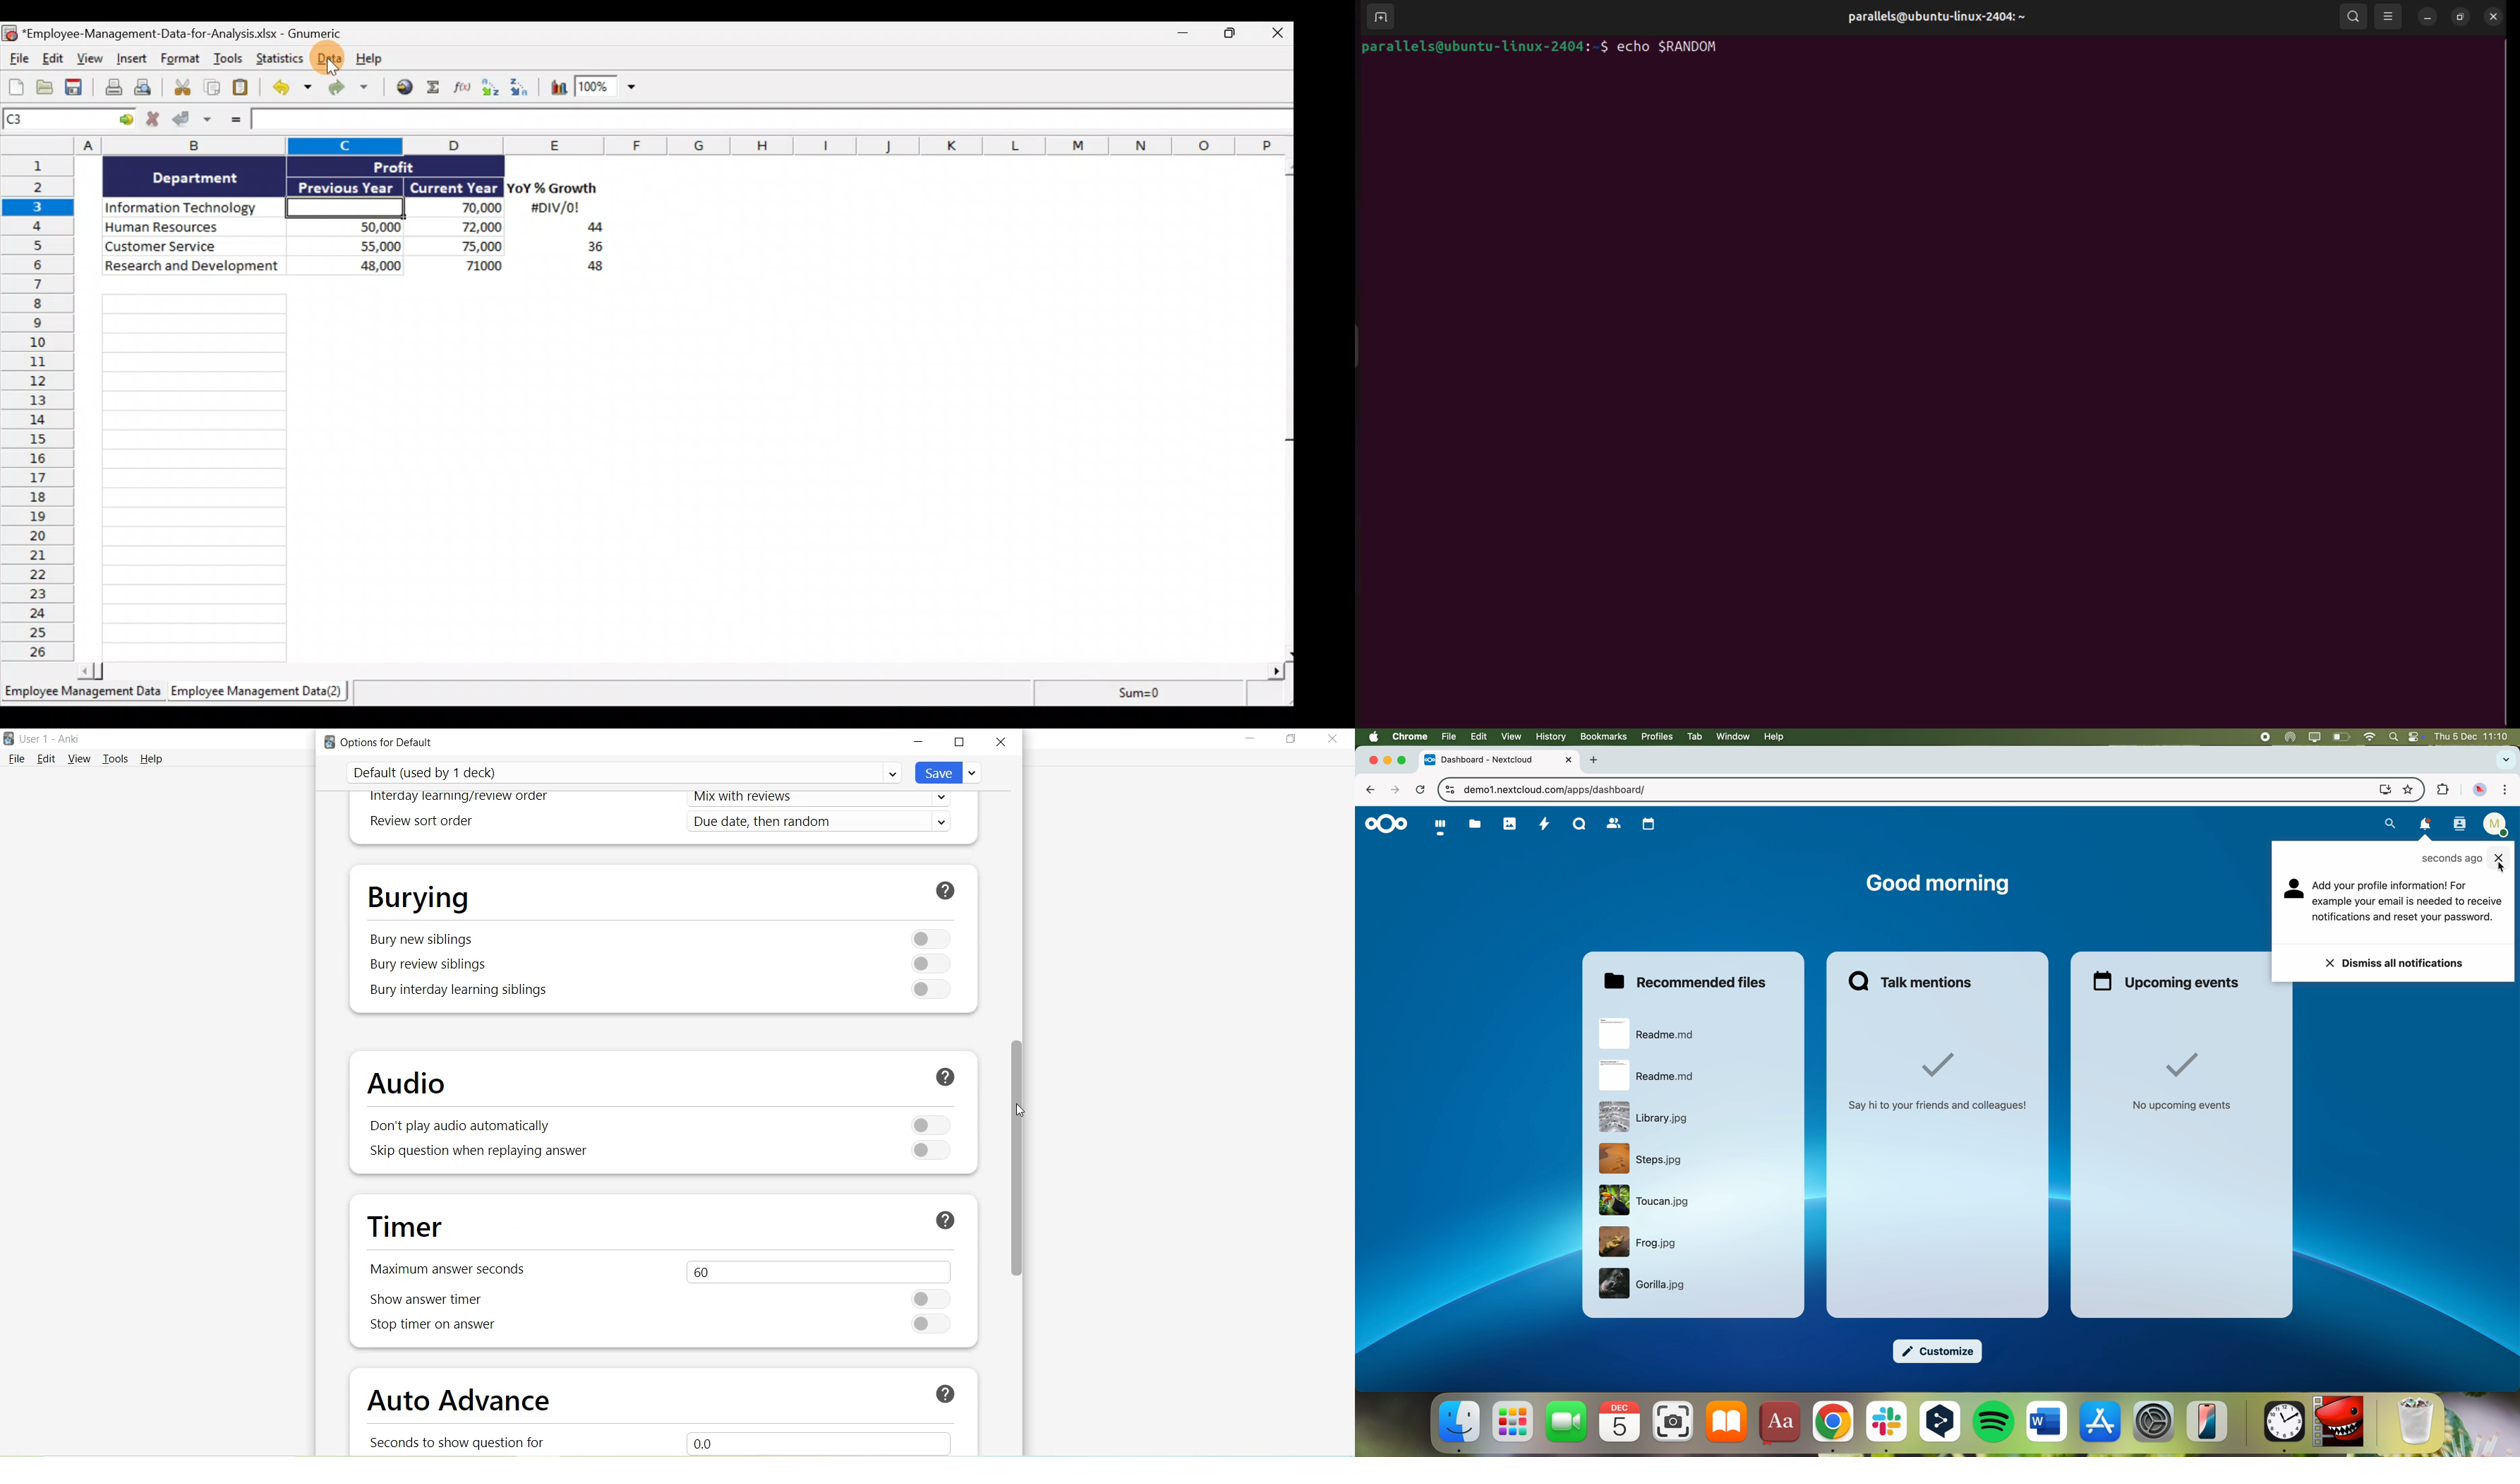 The height and width of the screenshot is (1484, 2520). I want to click on User 1 - Anki, so click(49, 738).